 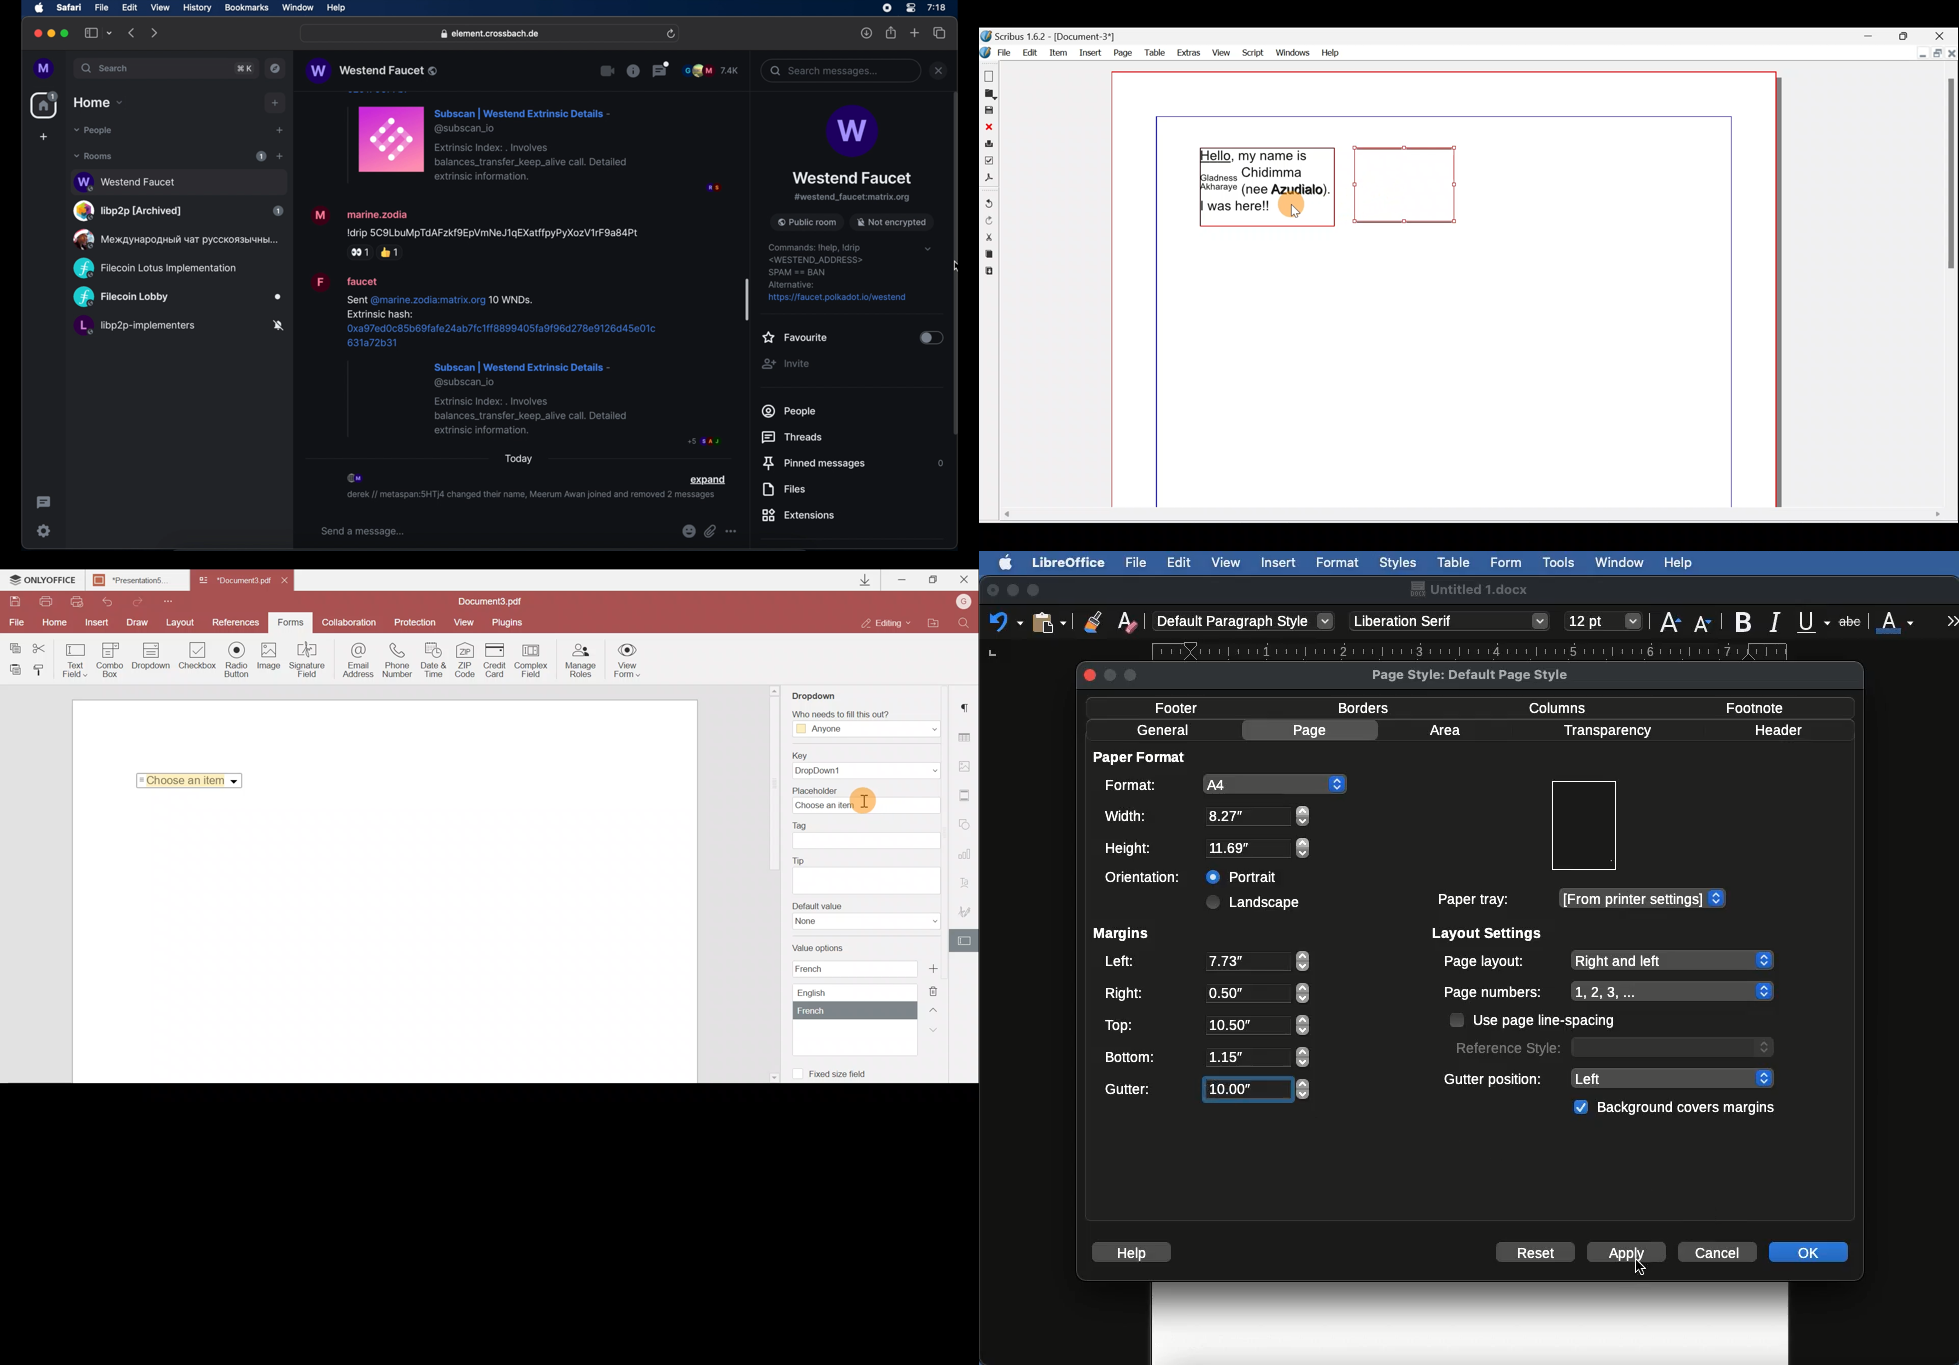 What do you see at coordinates (93, 156) in the screenshot?
I see `rooms dropdown` at bounding box center [93, 156].